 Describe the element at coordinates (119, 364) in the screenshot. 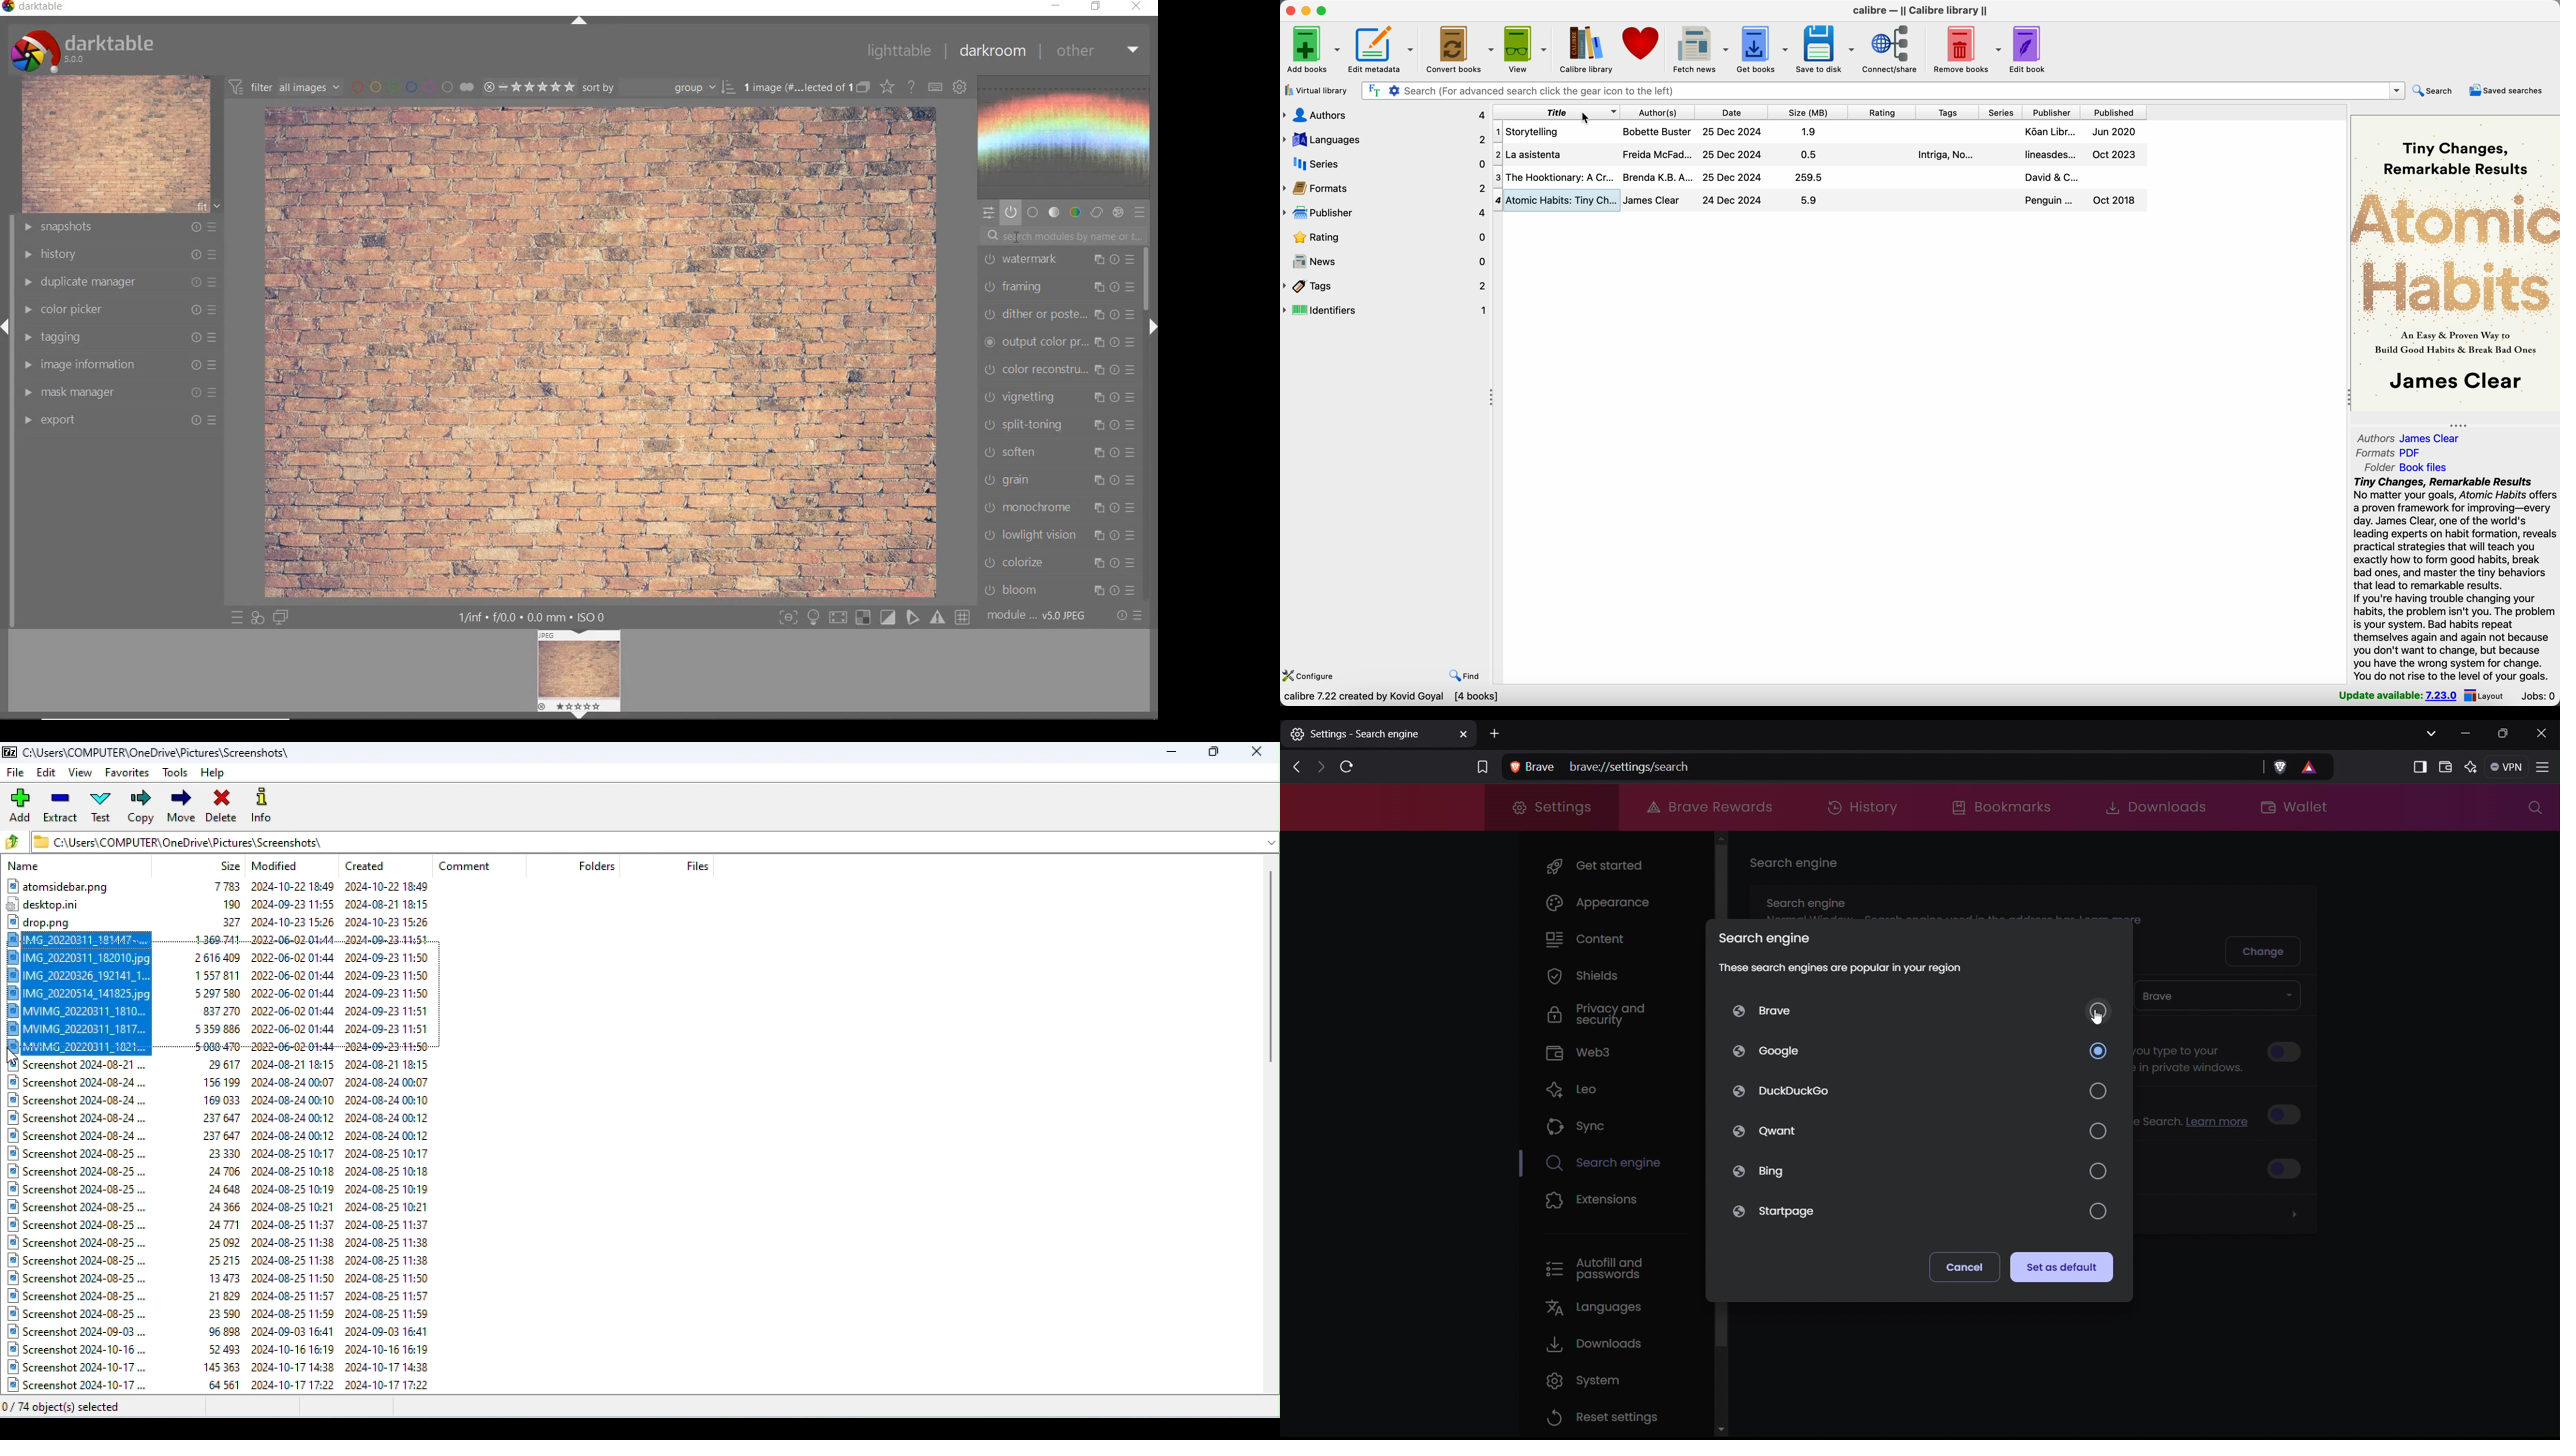

I see `image information` at that location.